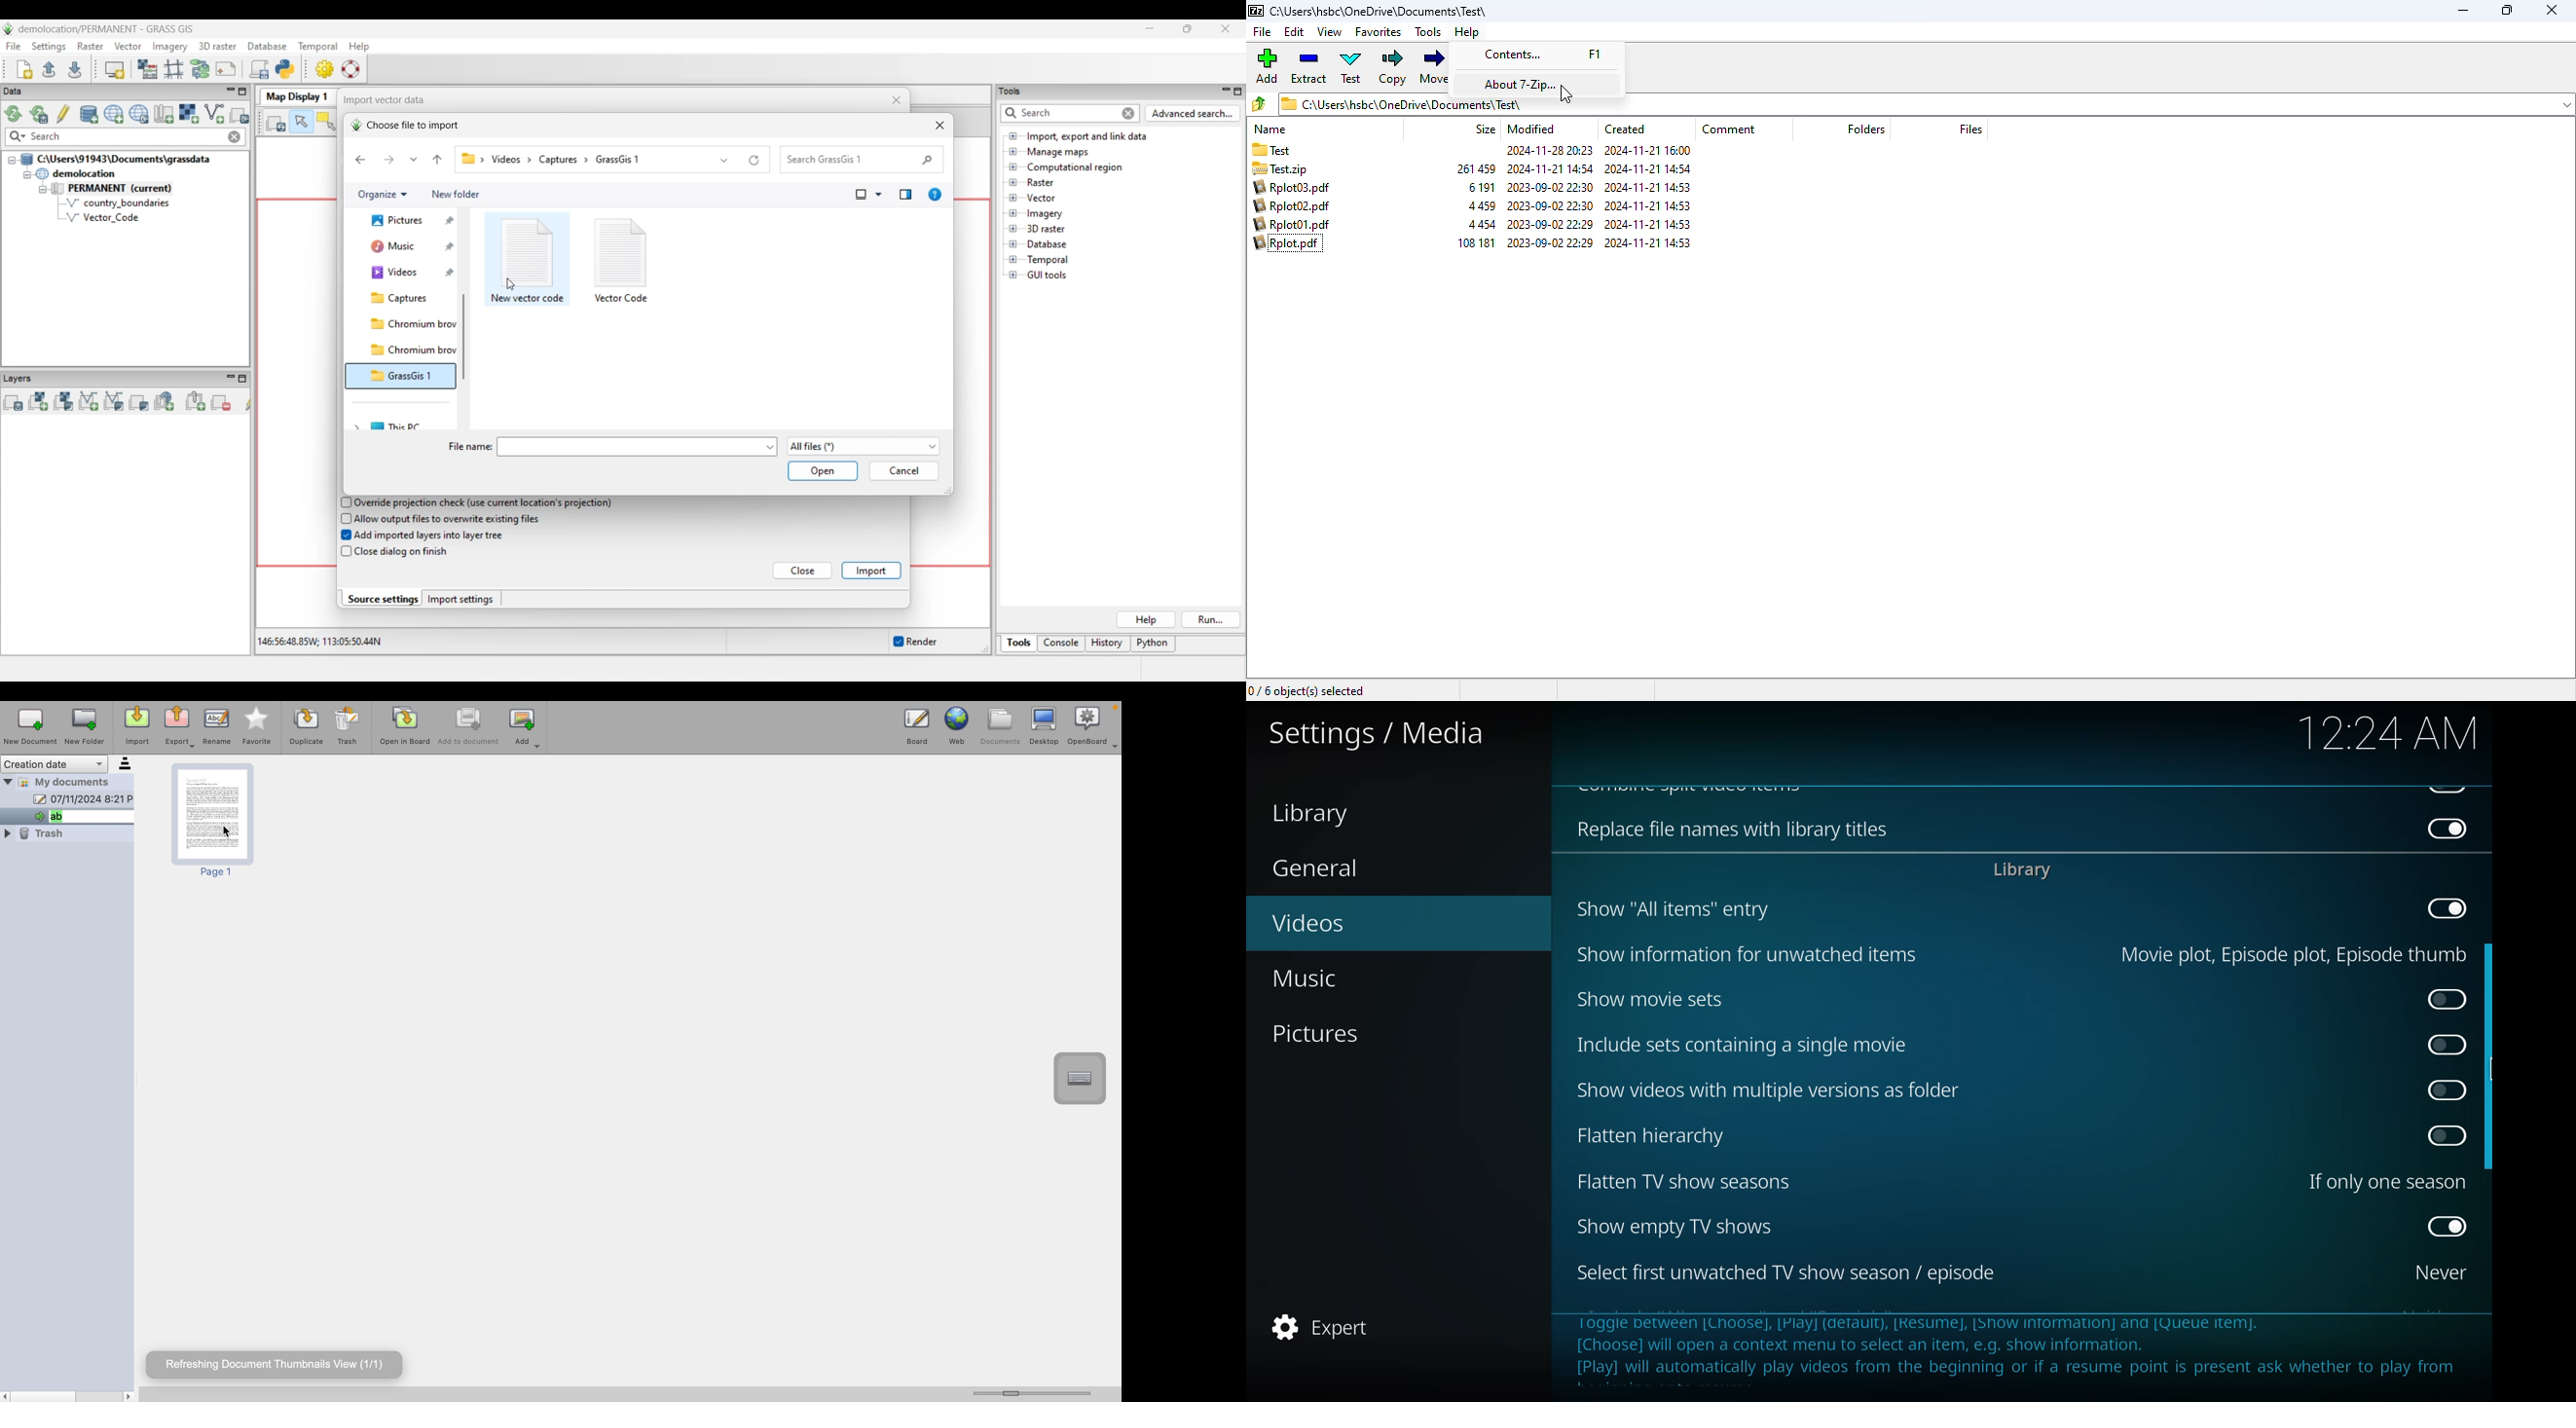  Describe the element at coordinates (1790, 1275) in the screenshot. I see `select first tv season` at that location.